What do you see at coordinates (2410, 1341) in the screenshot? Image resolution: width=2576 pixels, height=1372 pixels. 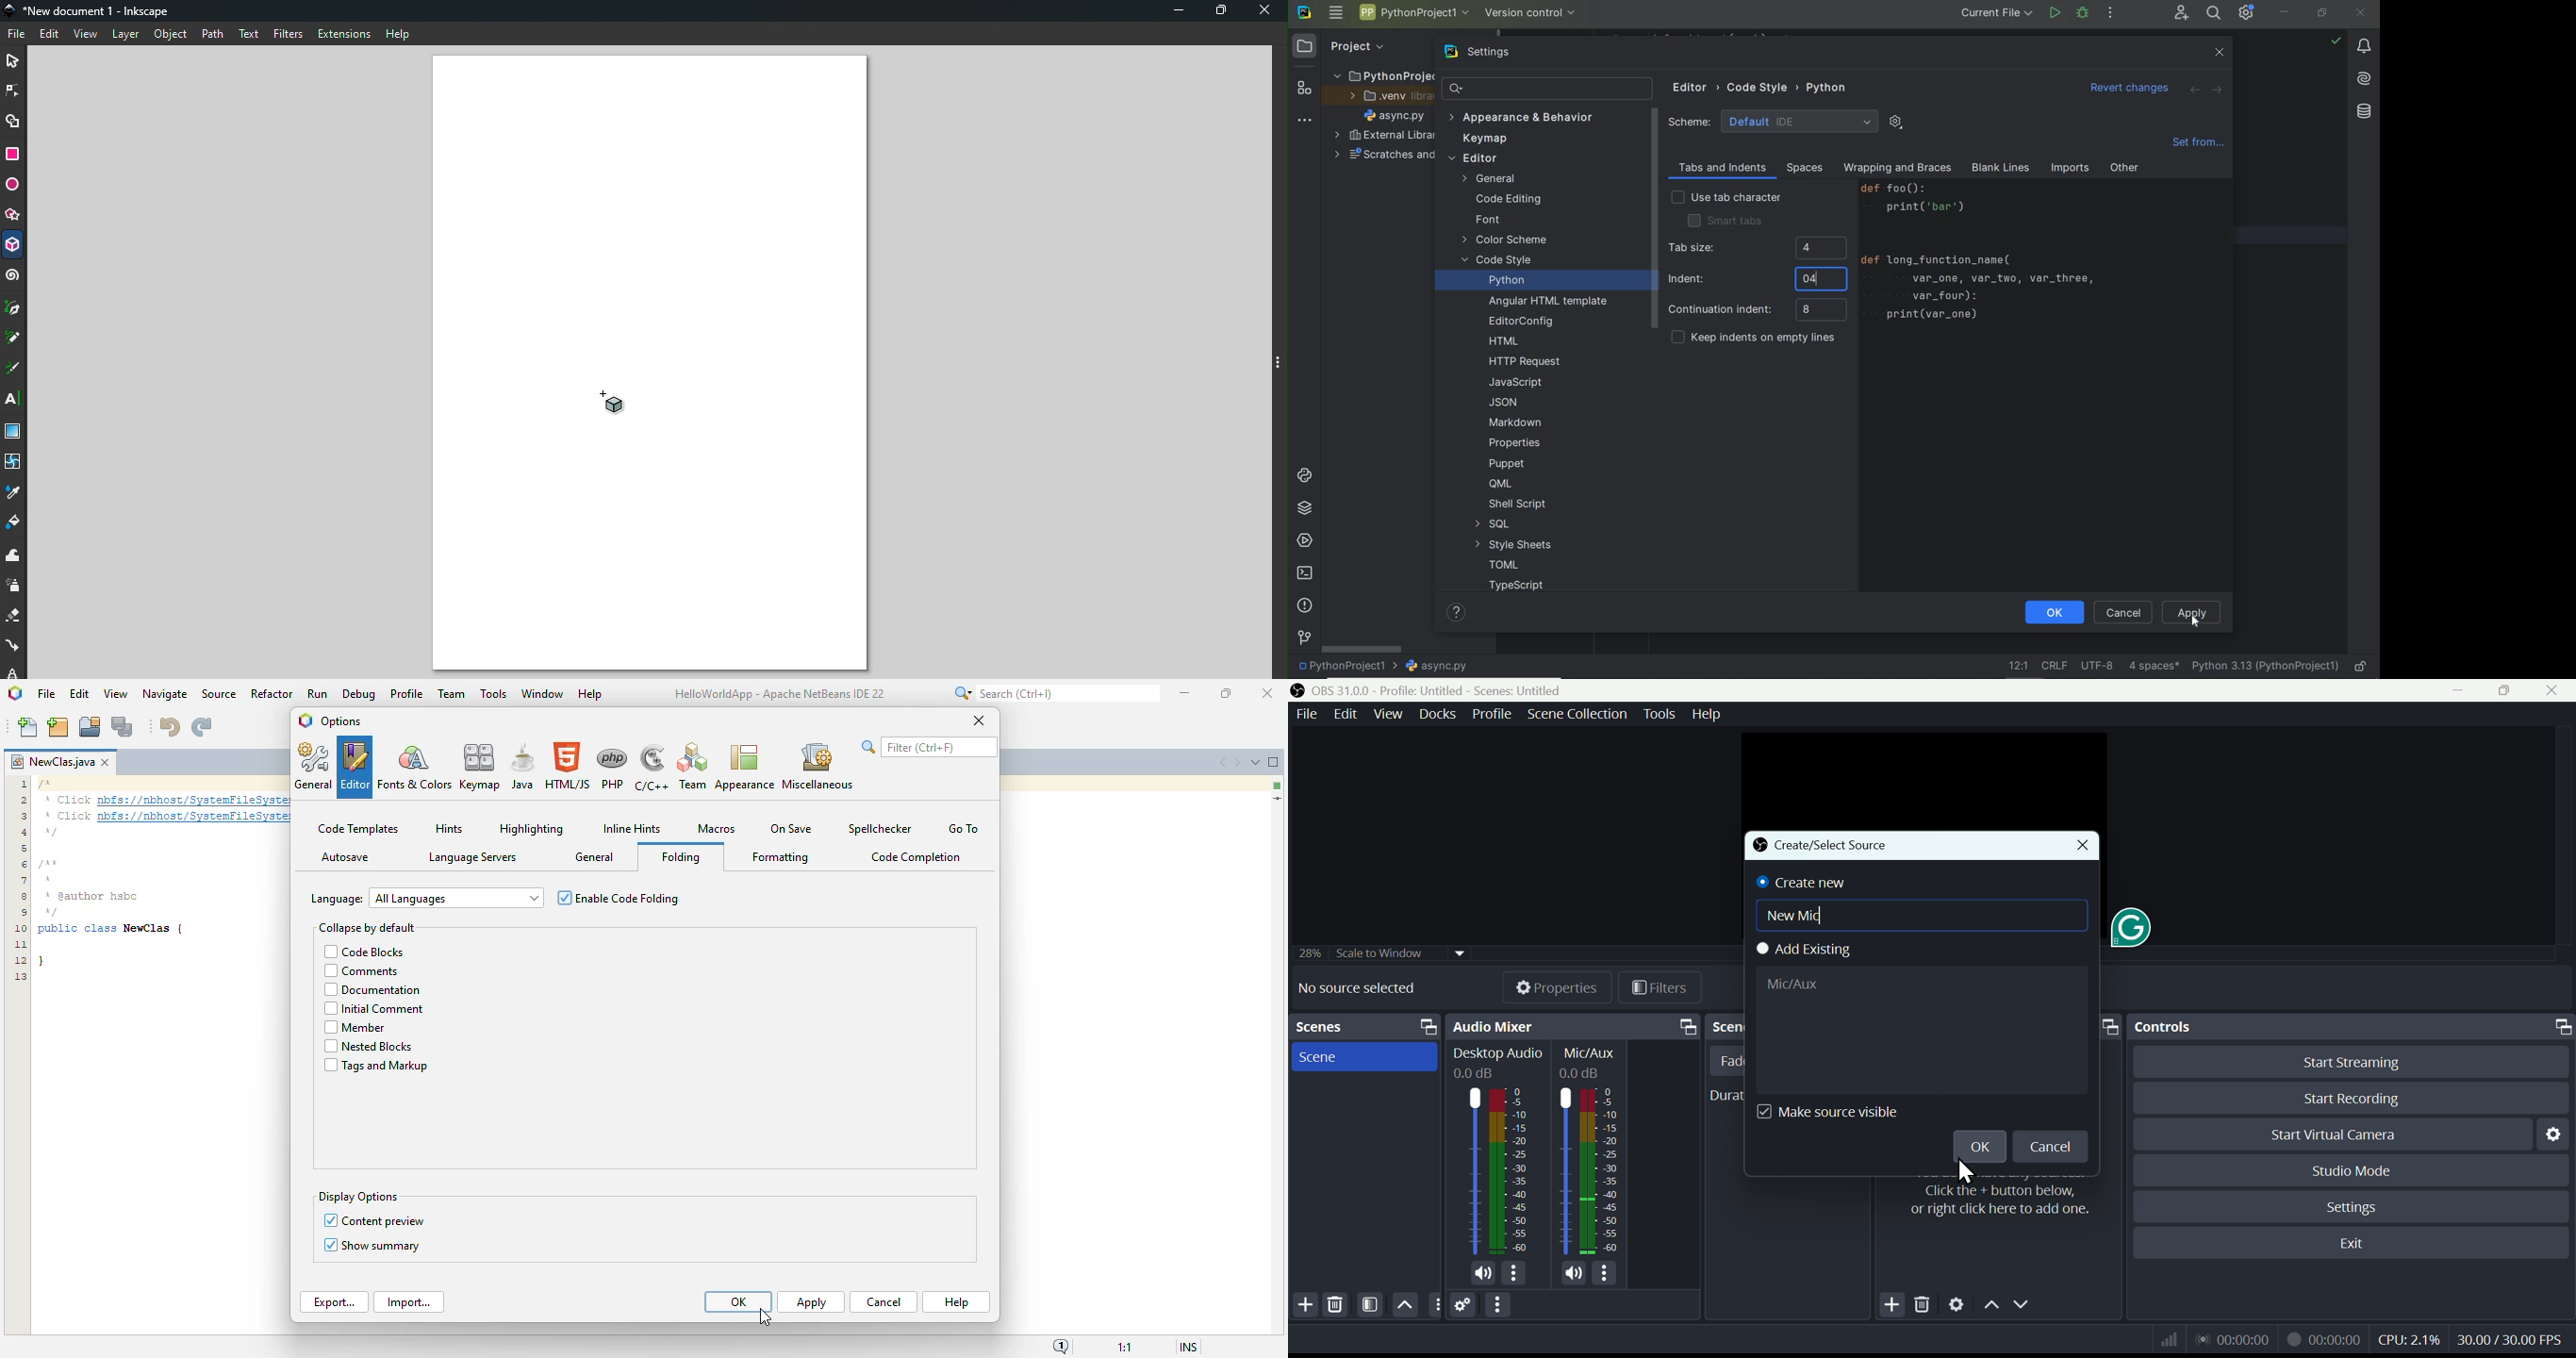 I see `CPU Usage` at bounding box center [2410, 1341].